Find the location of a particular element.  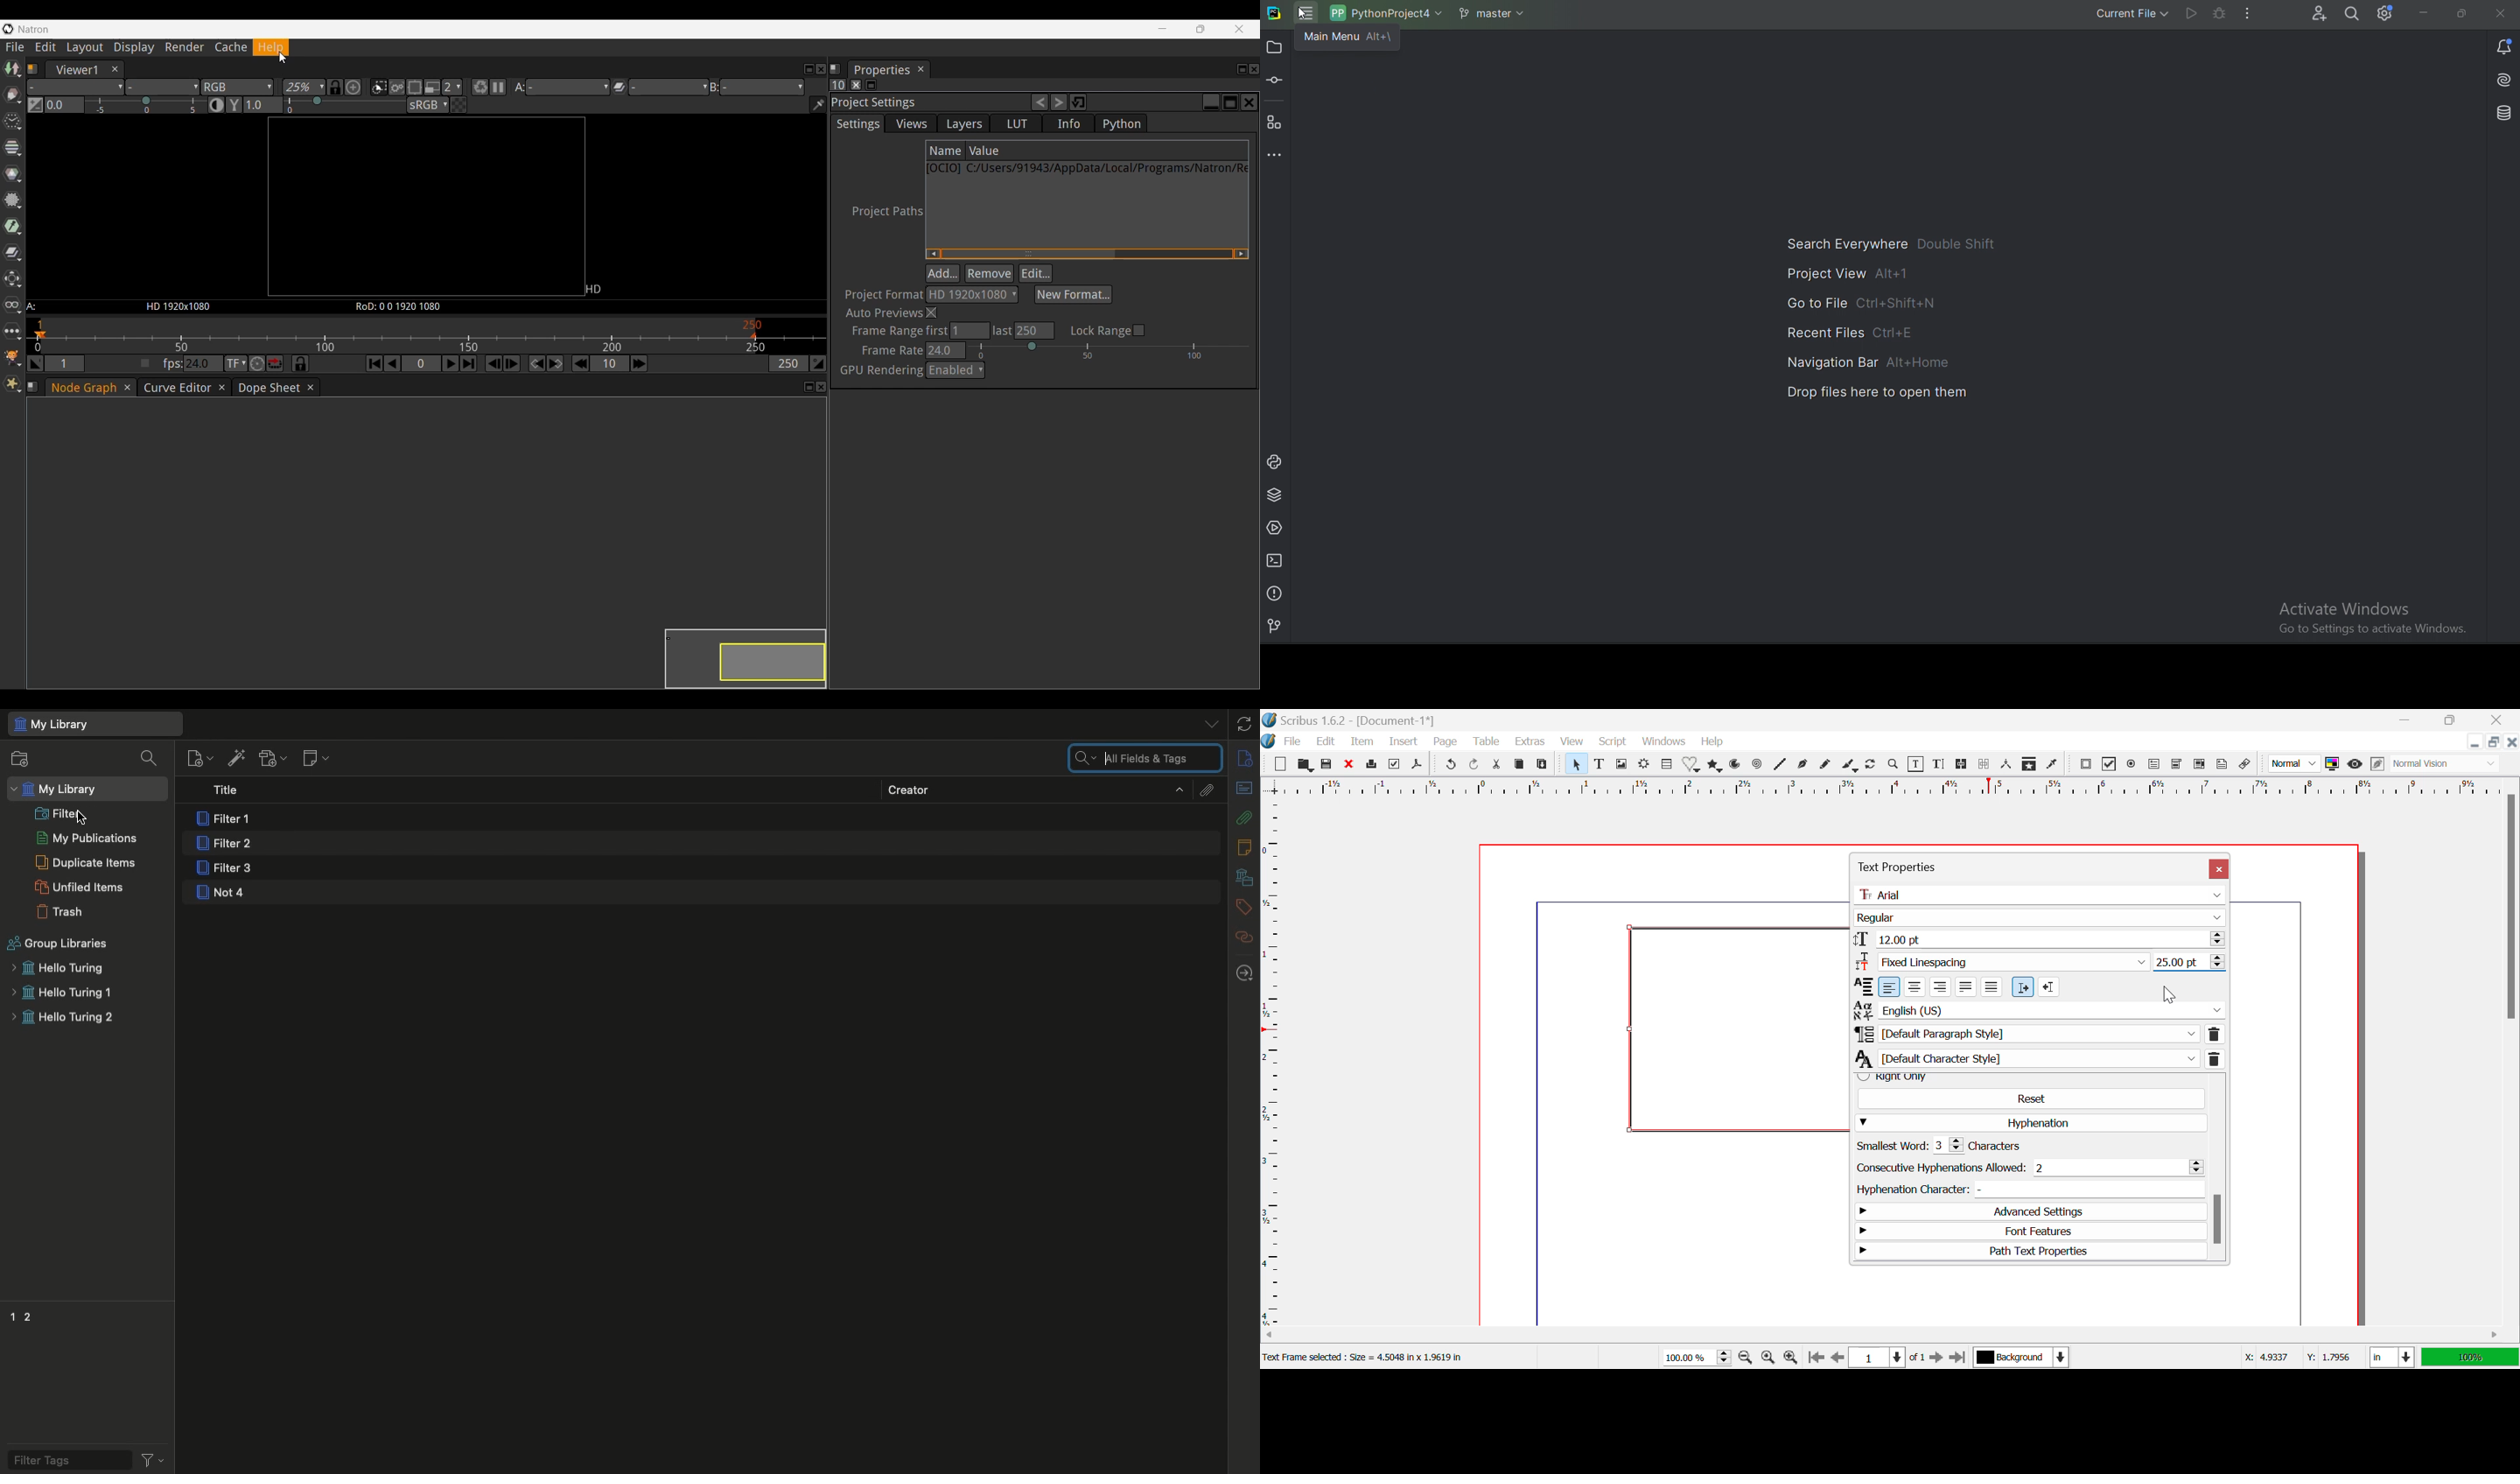

Eyedropper is located at coordinates (2054, 763).